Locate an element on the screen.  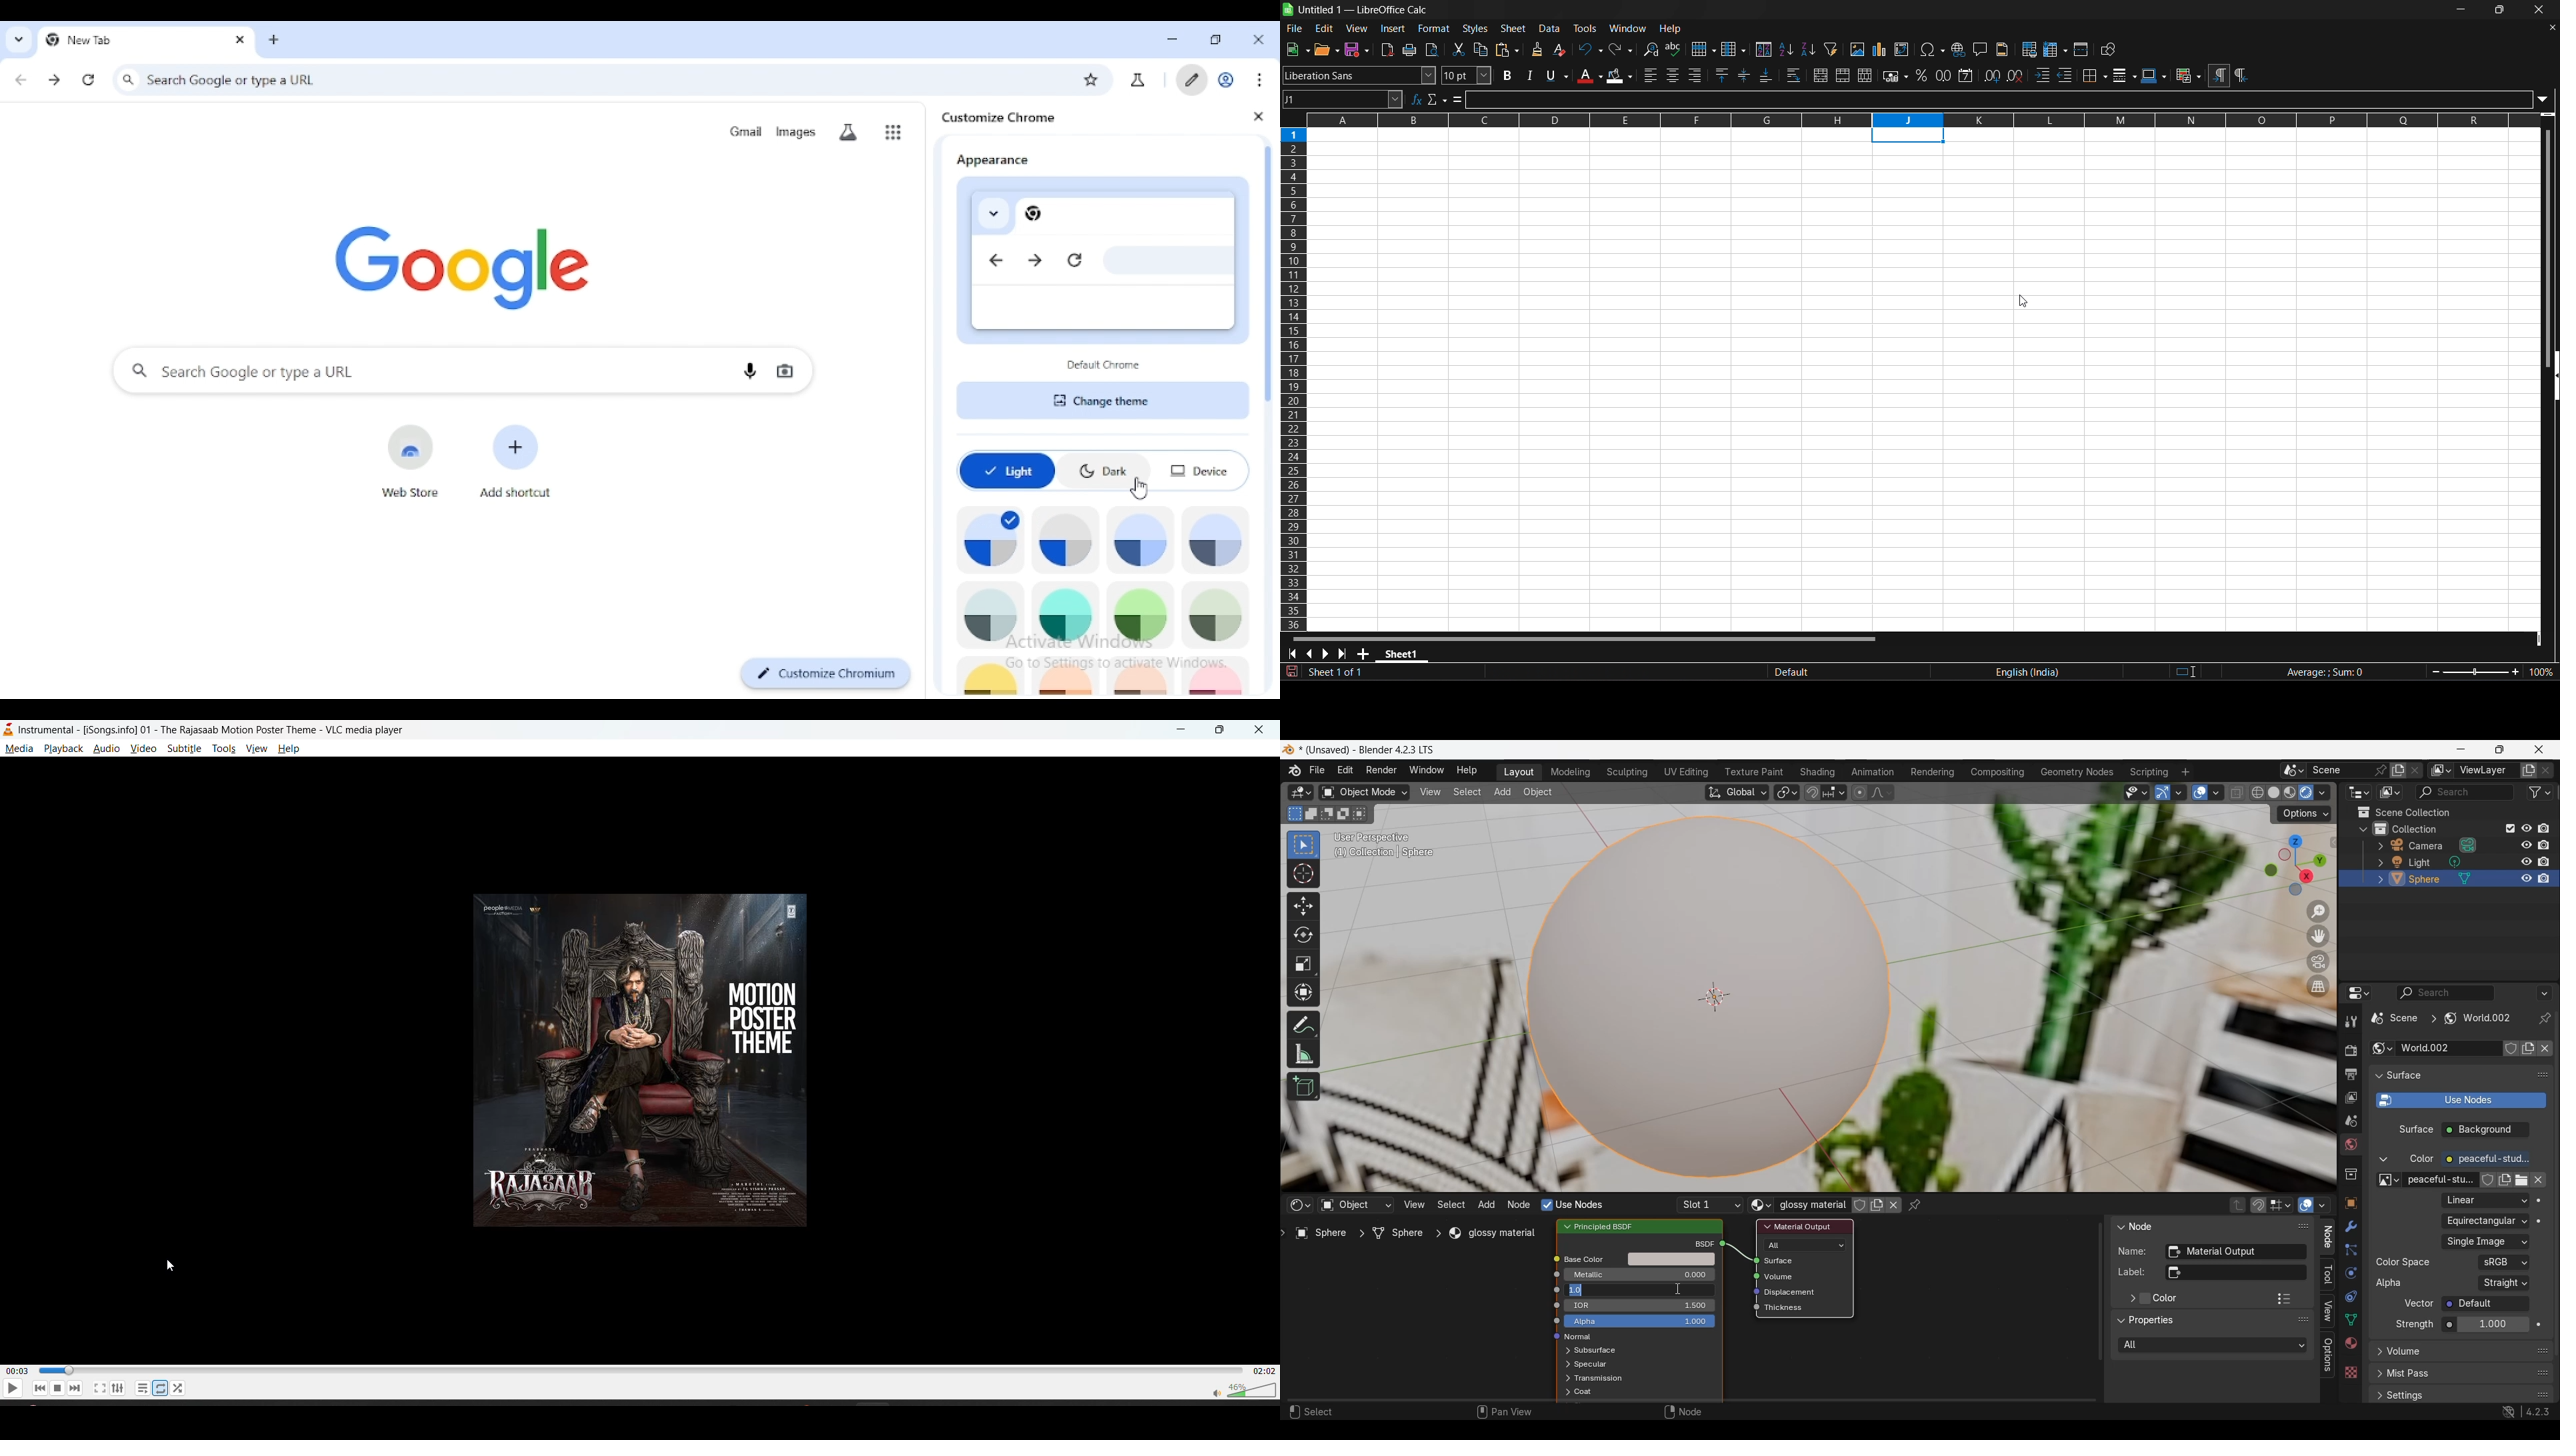
Centre of the object is located at coordinates (1714, 997).